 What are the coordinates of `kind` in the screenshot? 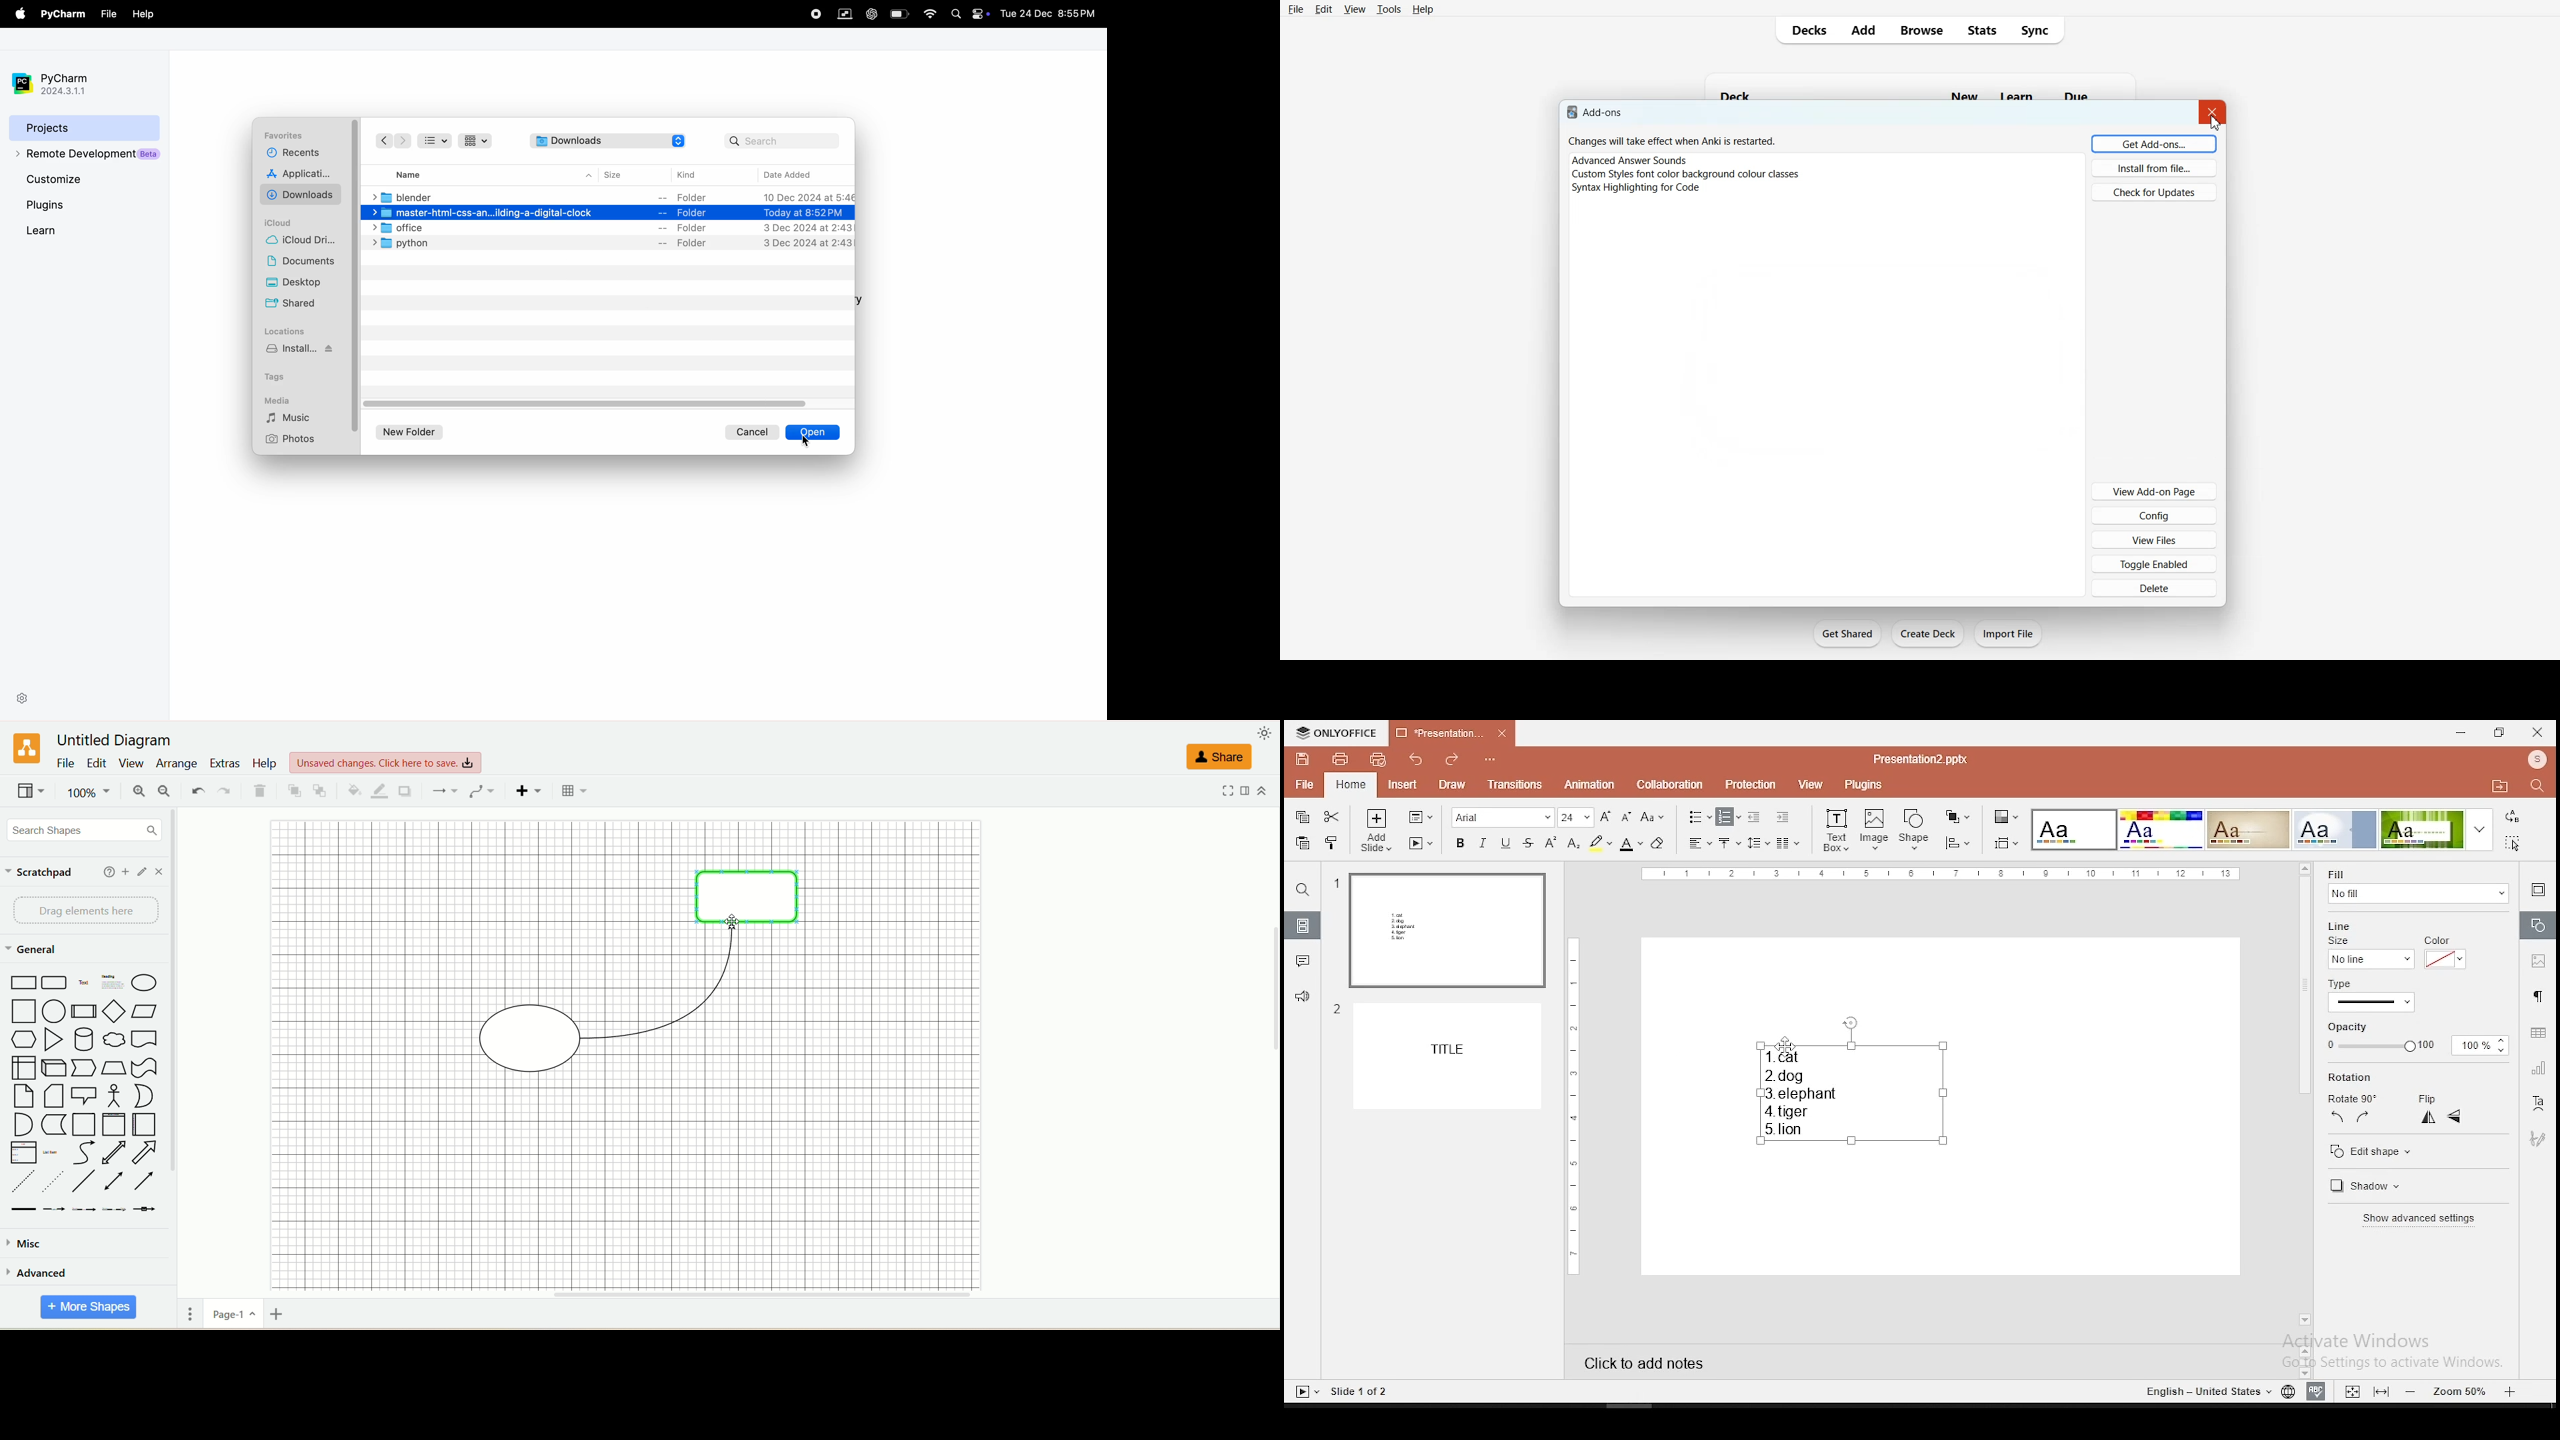 It's located at (689, 175).